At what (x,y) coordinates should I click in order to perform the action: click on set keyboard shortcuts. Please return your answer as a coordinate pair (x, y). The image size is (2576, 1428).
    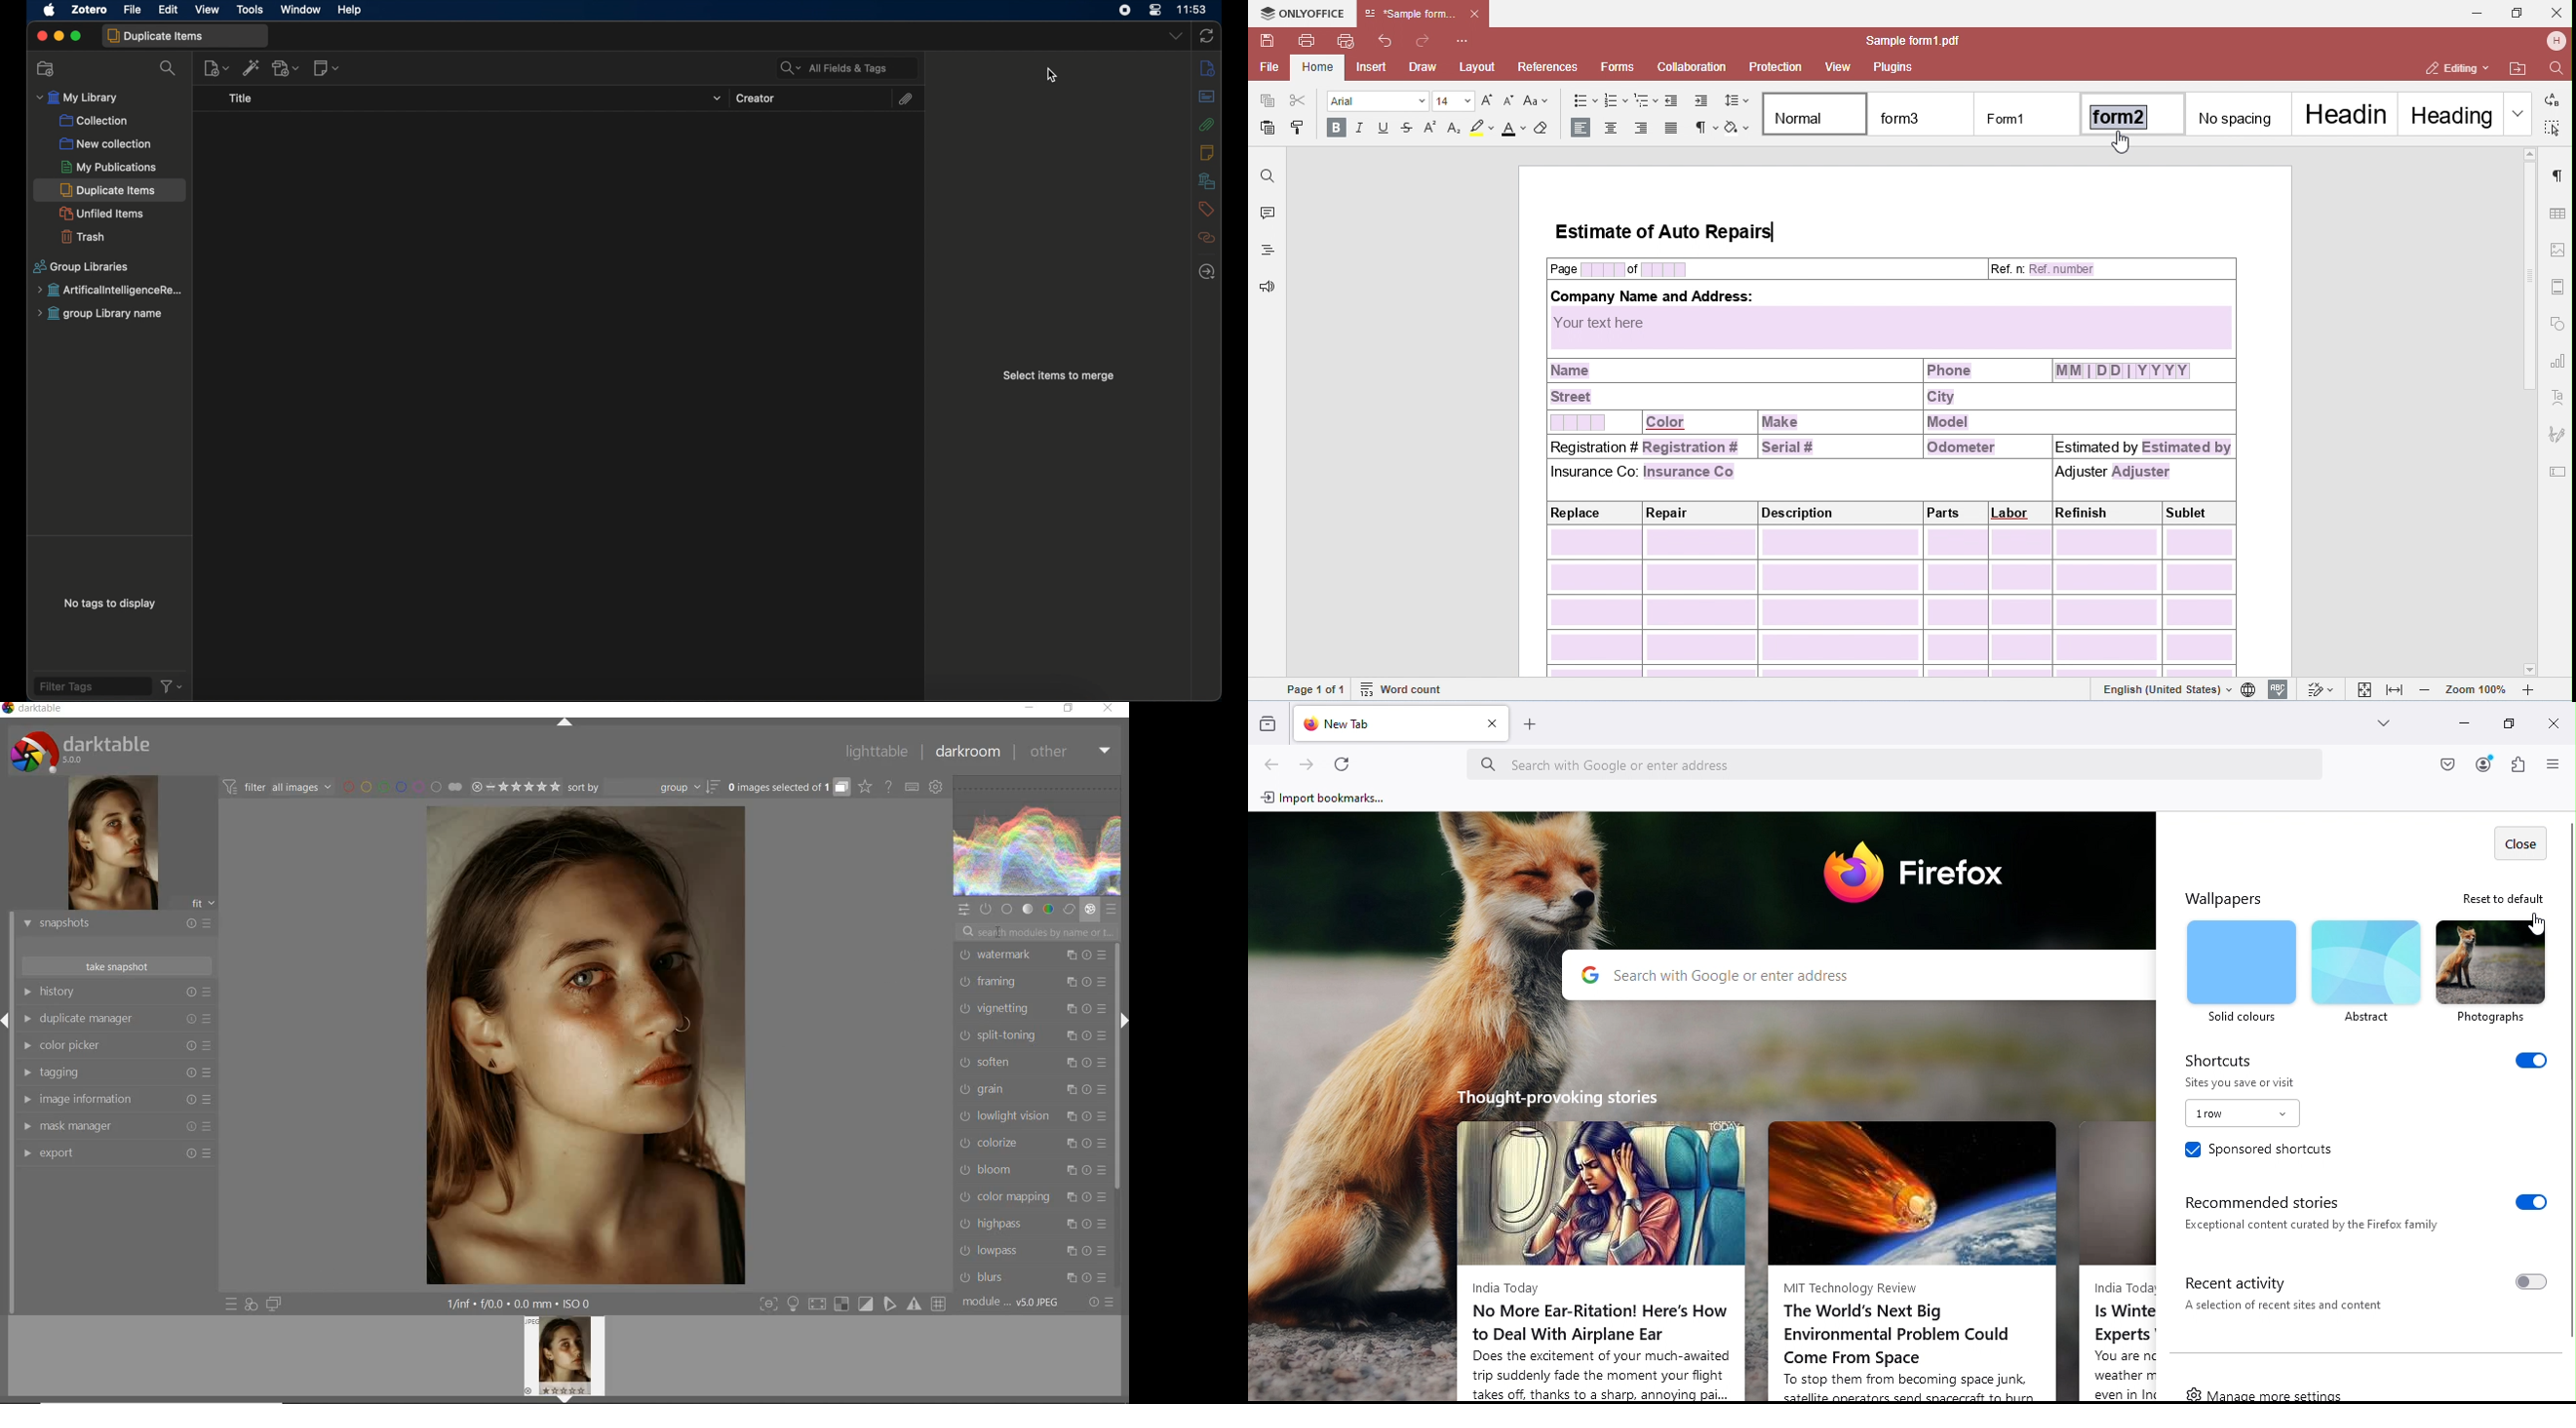
    Looking at the image, I should click on (912, 788).